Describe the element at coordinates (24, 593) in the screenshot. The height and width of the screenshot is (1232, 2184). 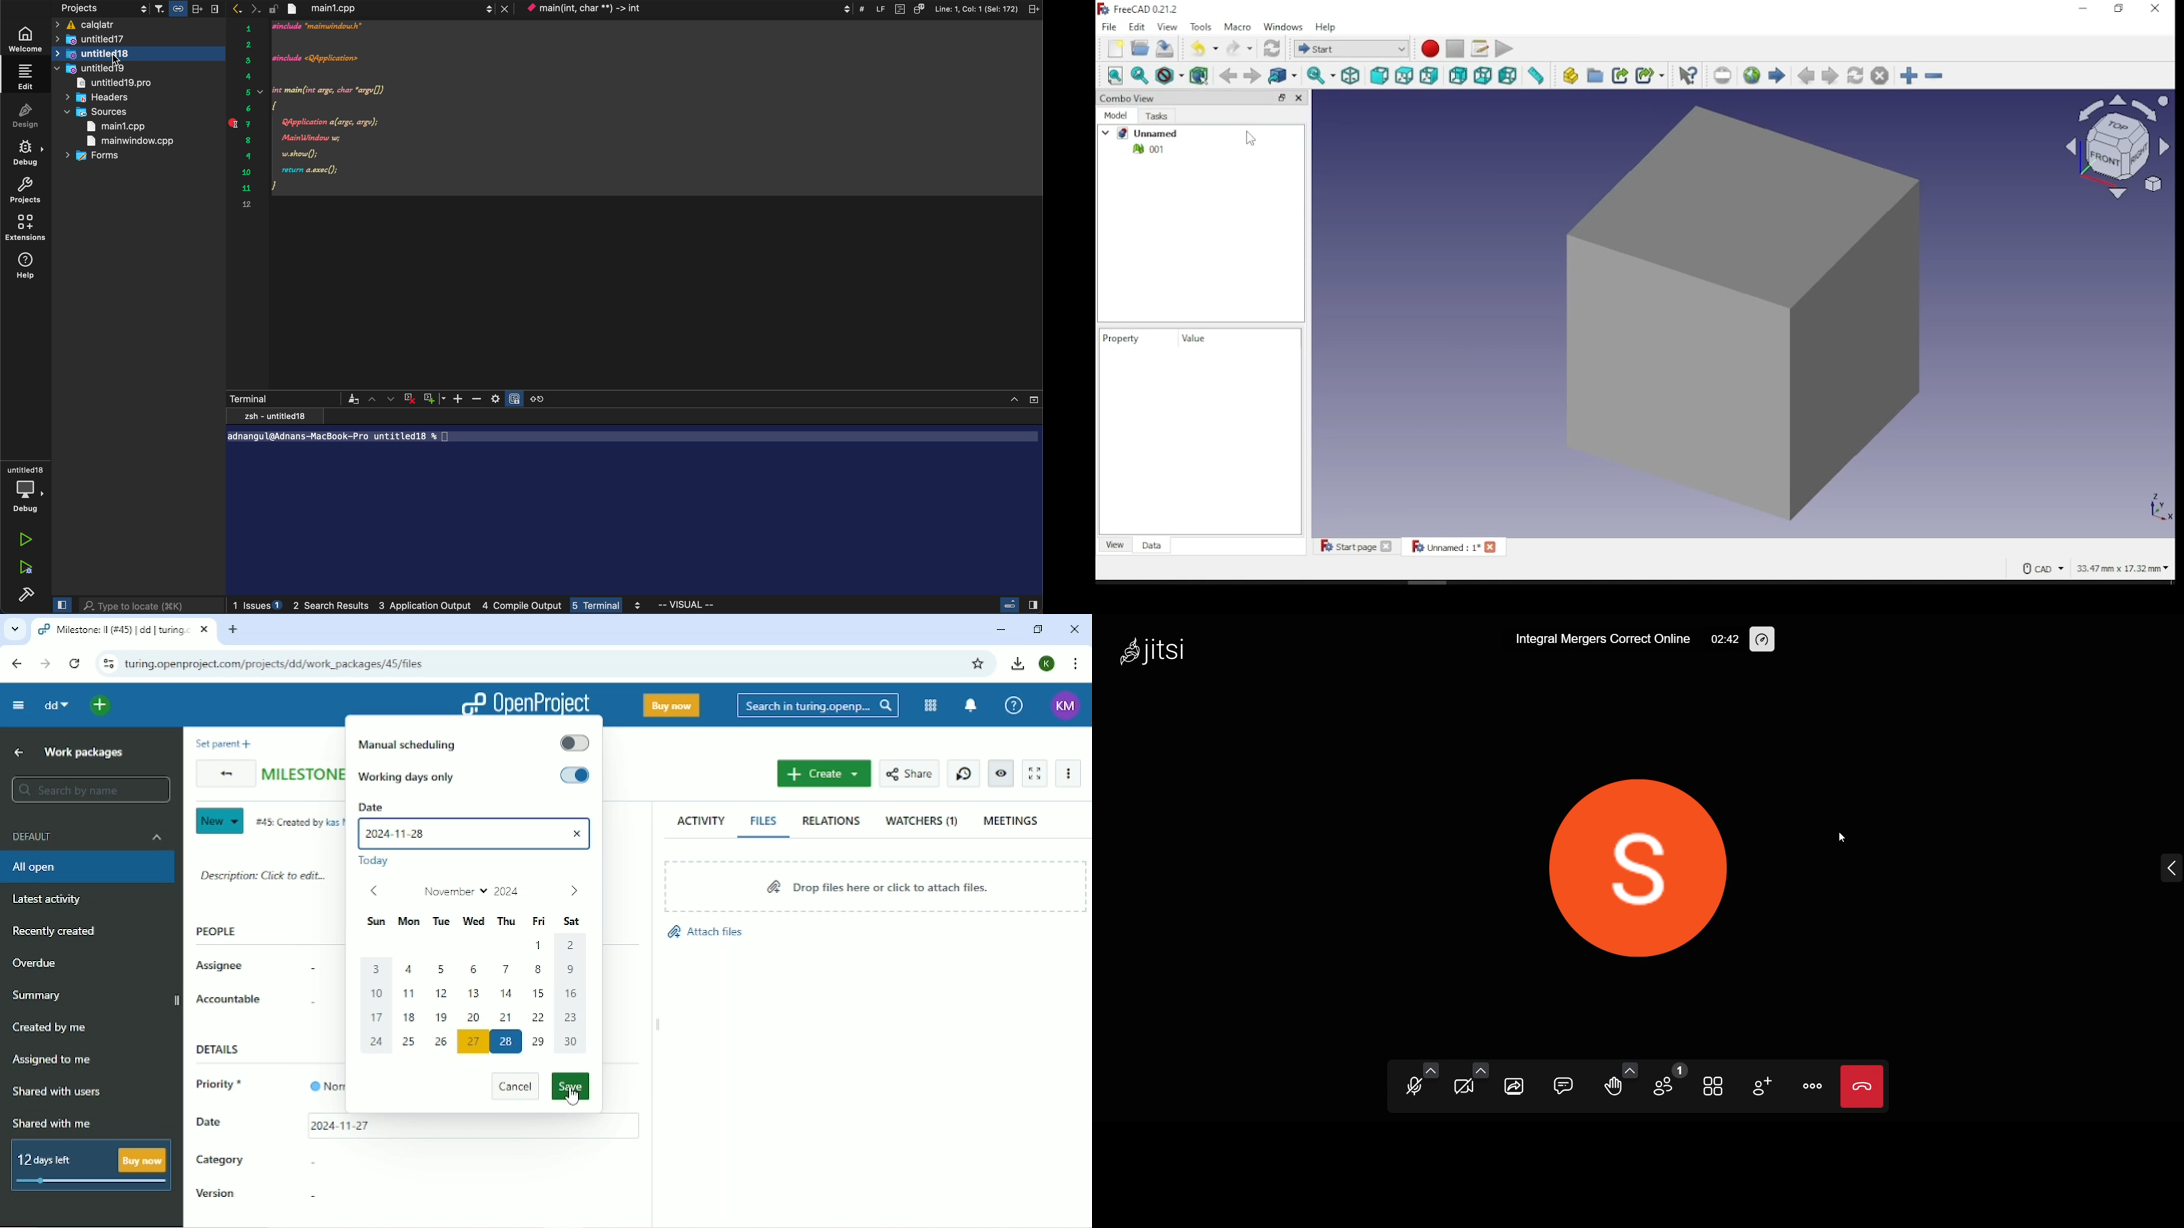
I see `build` at that location.